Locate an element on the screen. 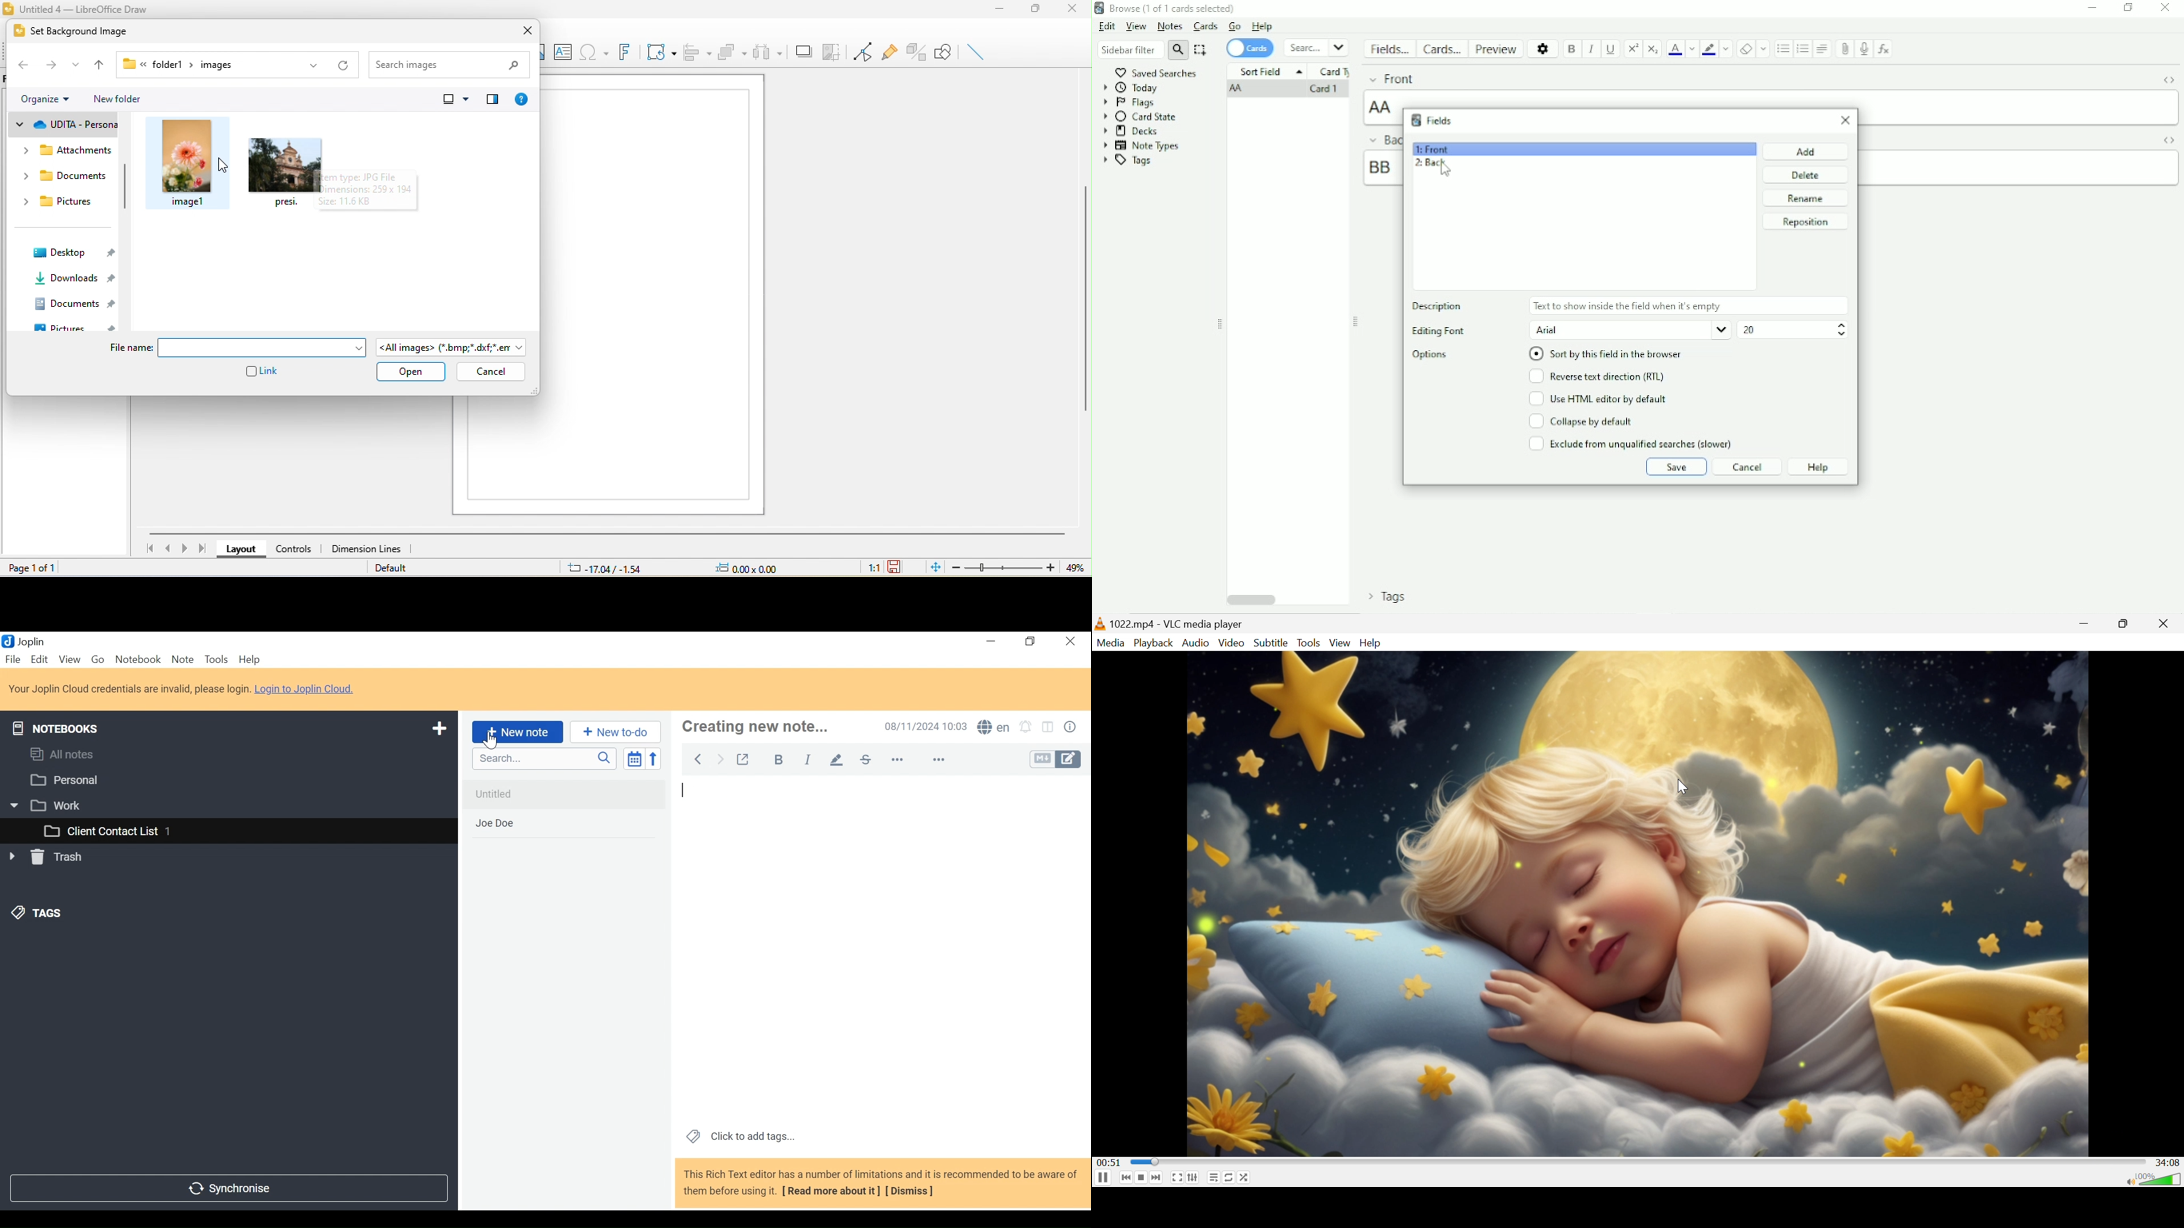 The width and height of the screenshot is (2184, 1232). Save is located at coordinates (1676, 467).